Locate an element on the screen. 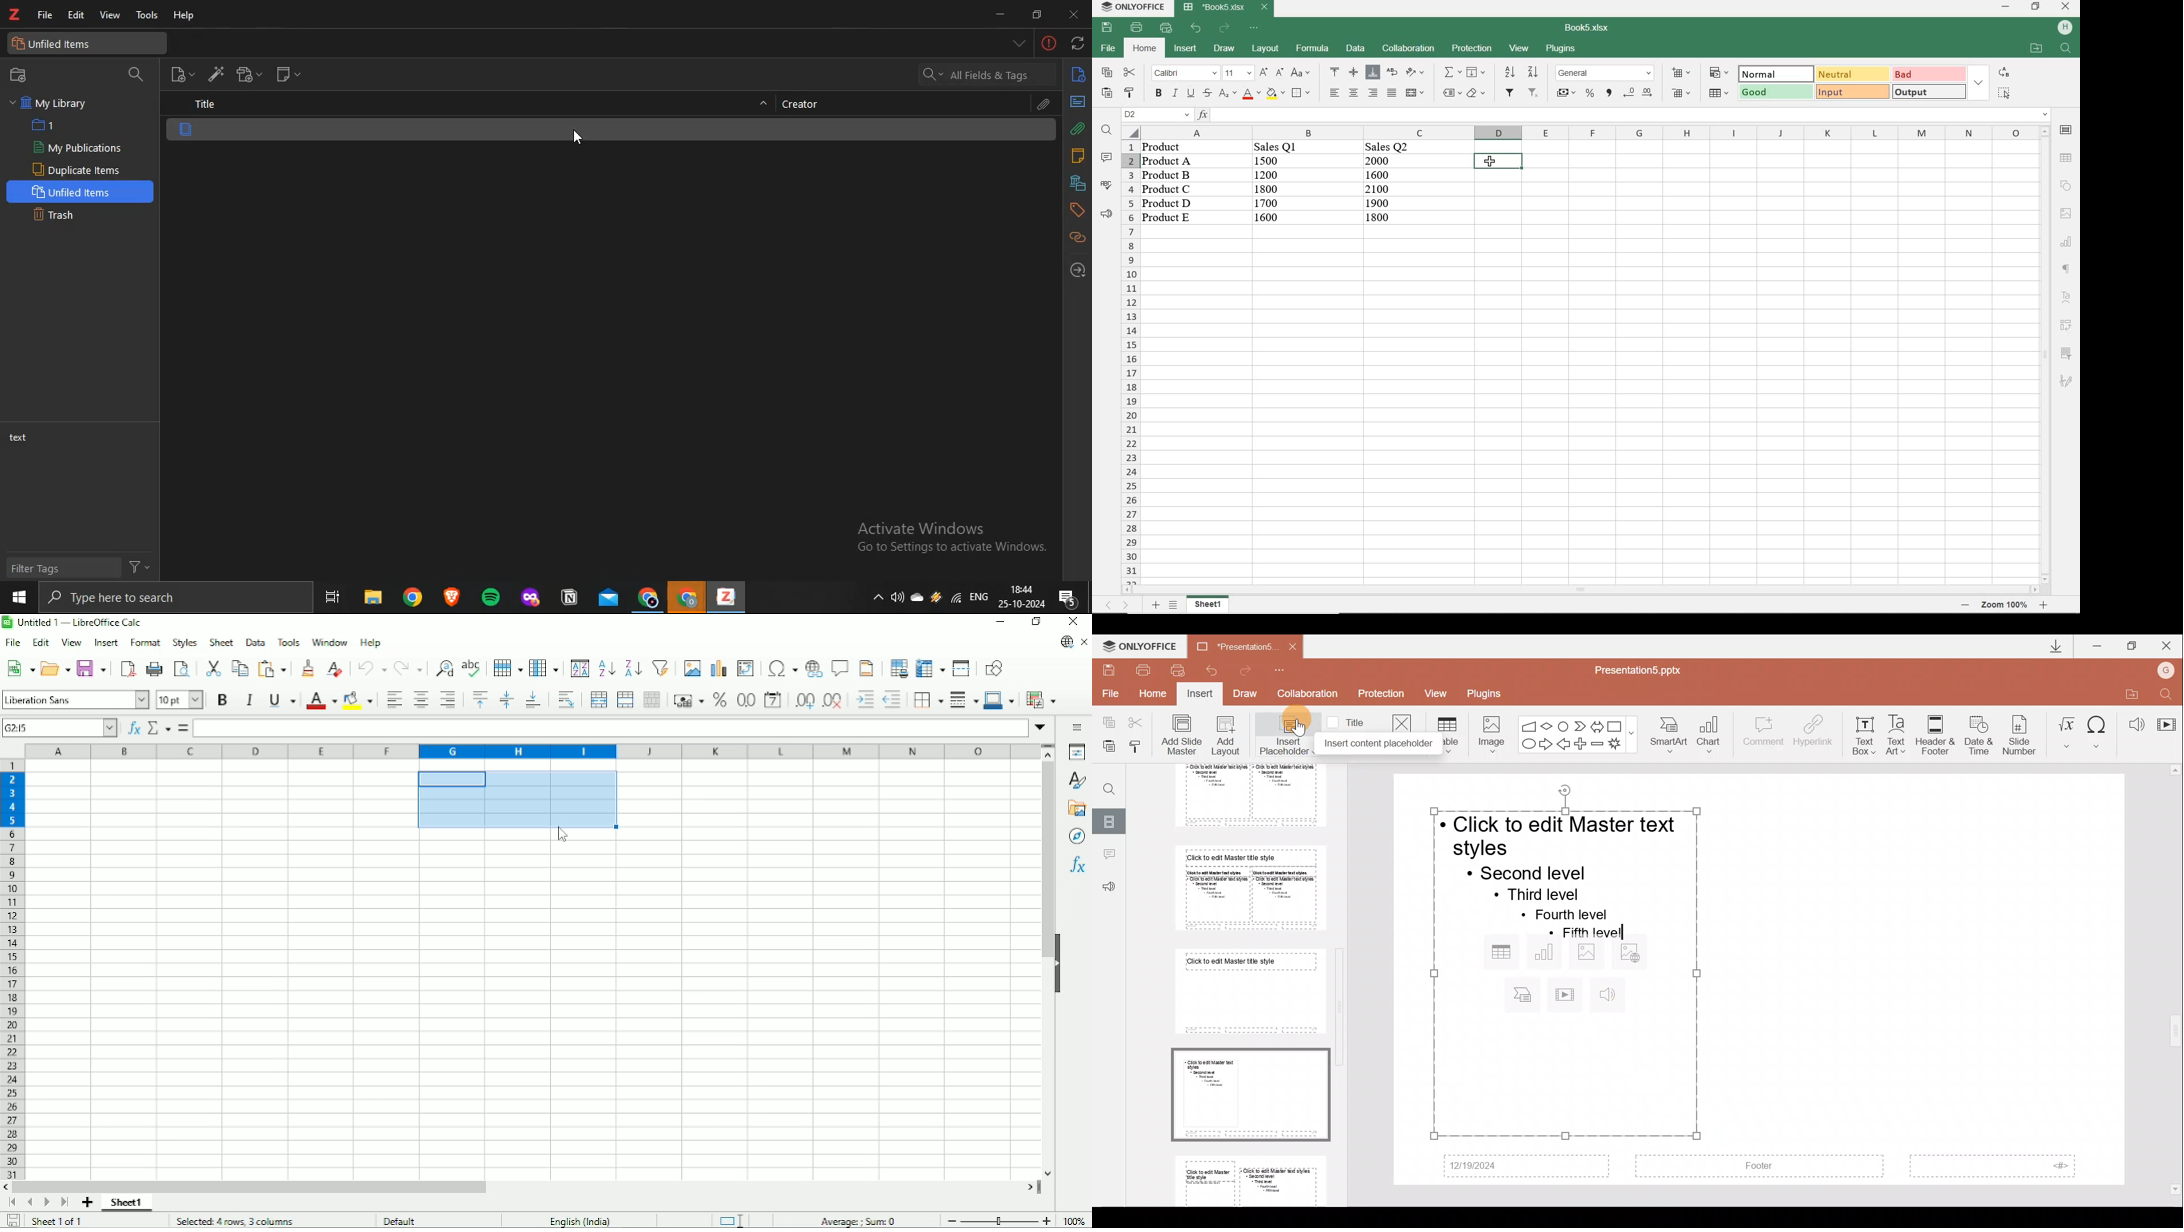 The width and height of the screenshot is (2184, 1232). find is located at coordinates (1107, 131).